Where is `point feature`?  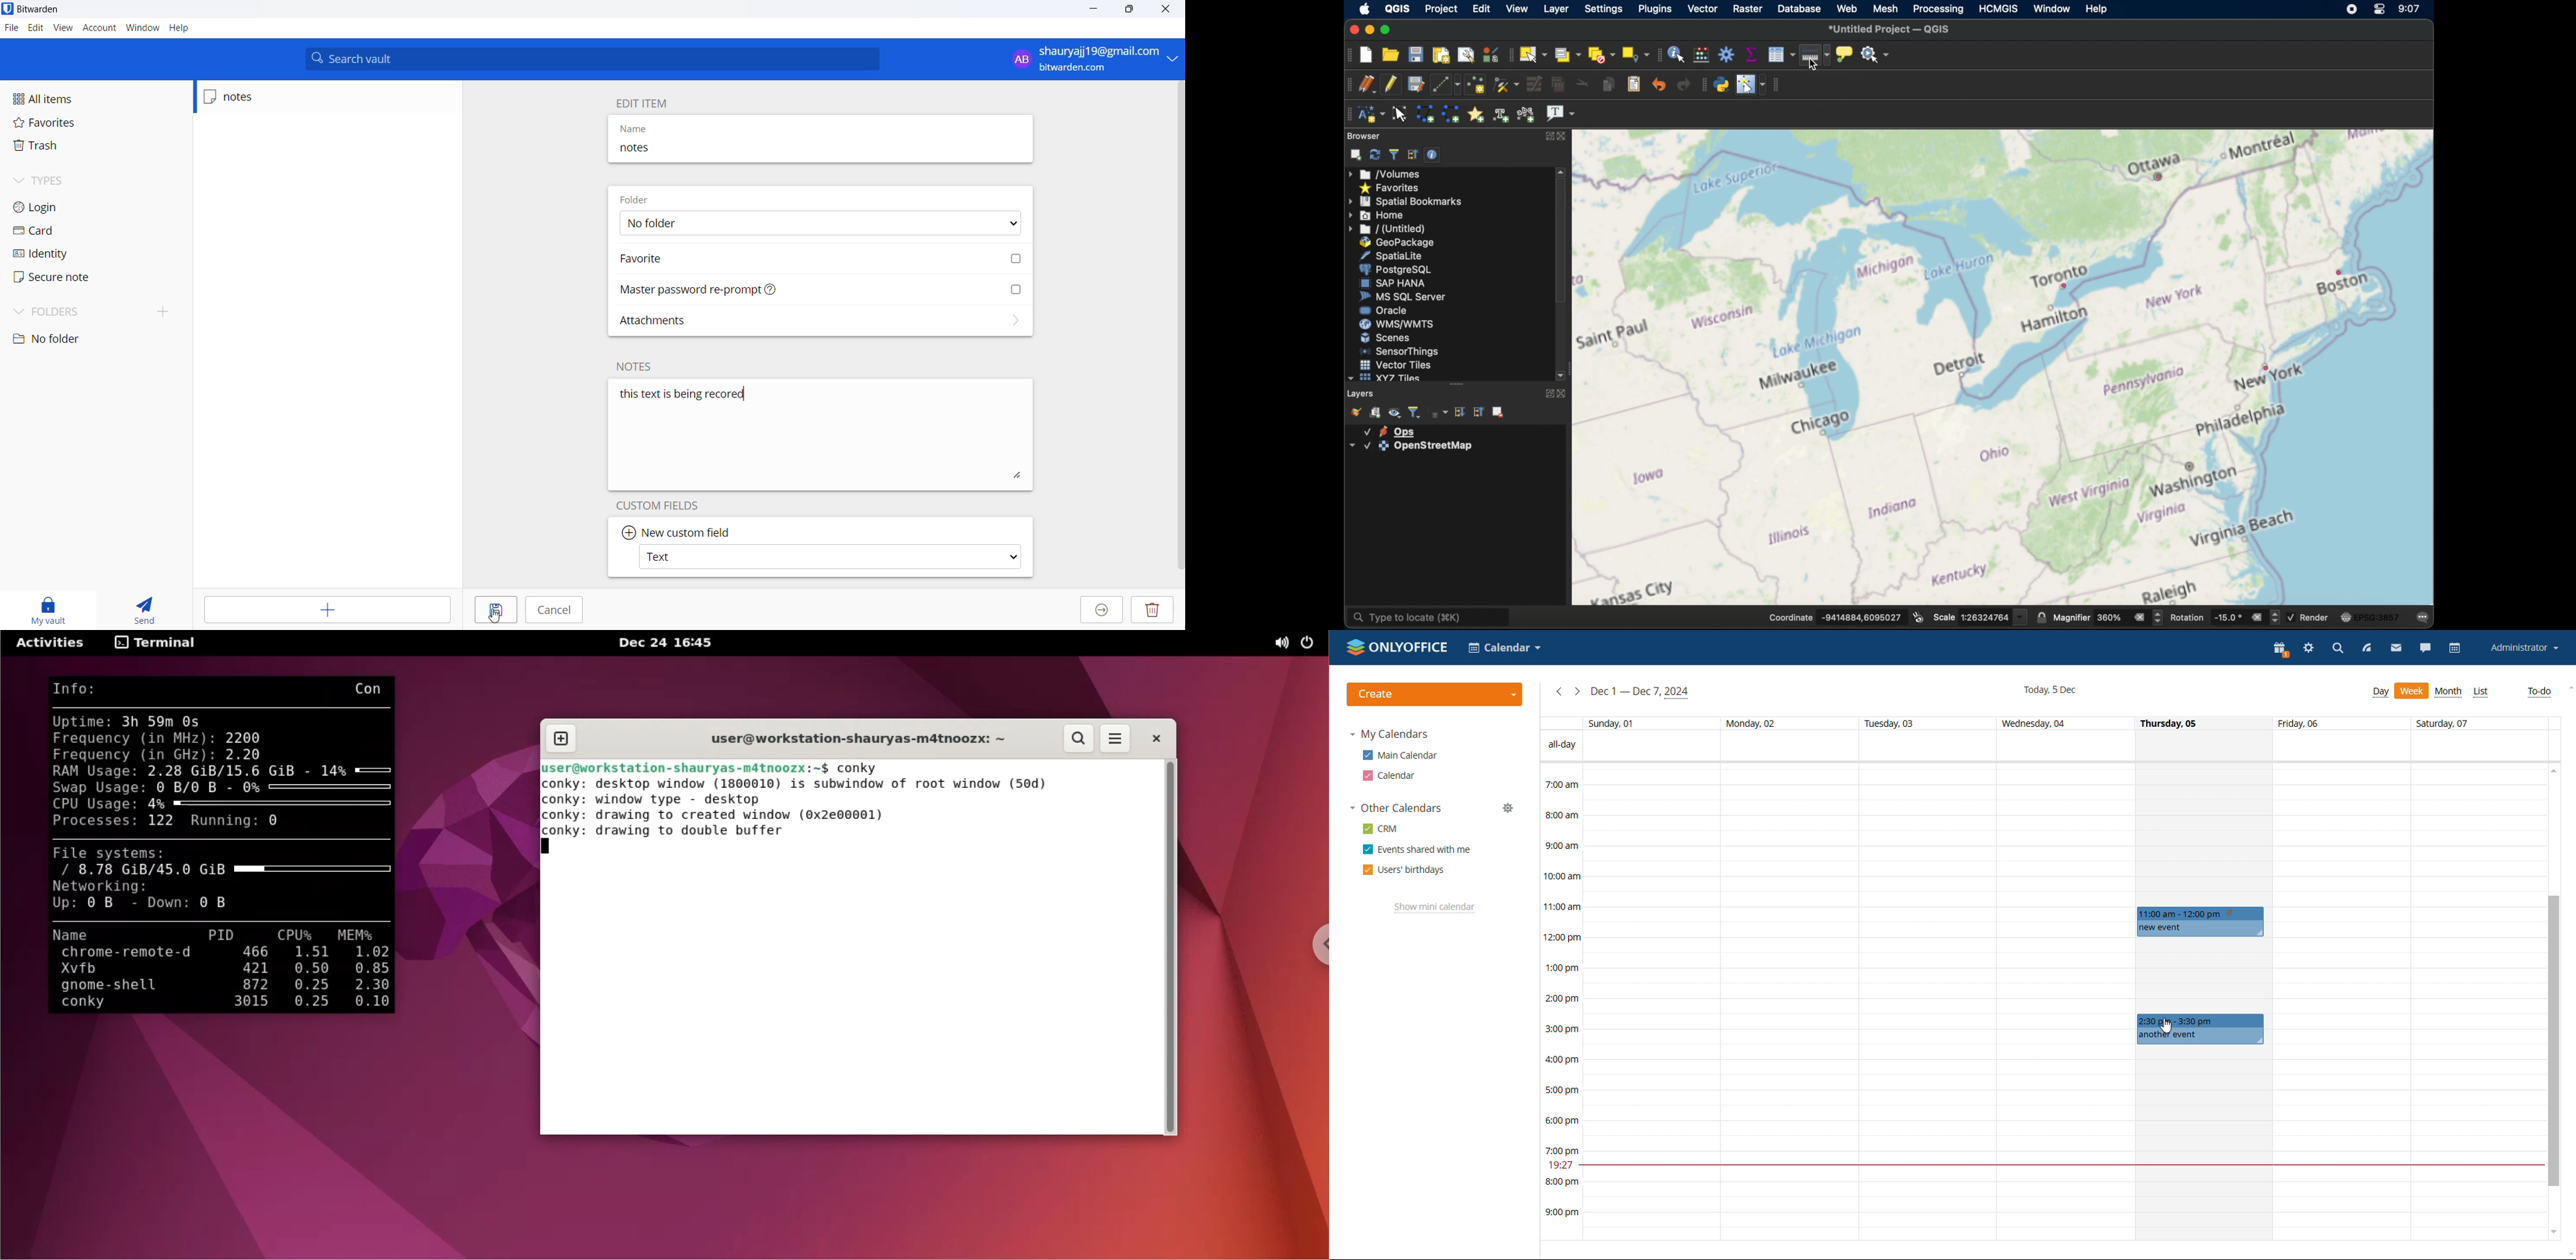 point feature is located at coordinates (2268, 368).